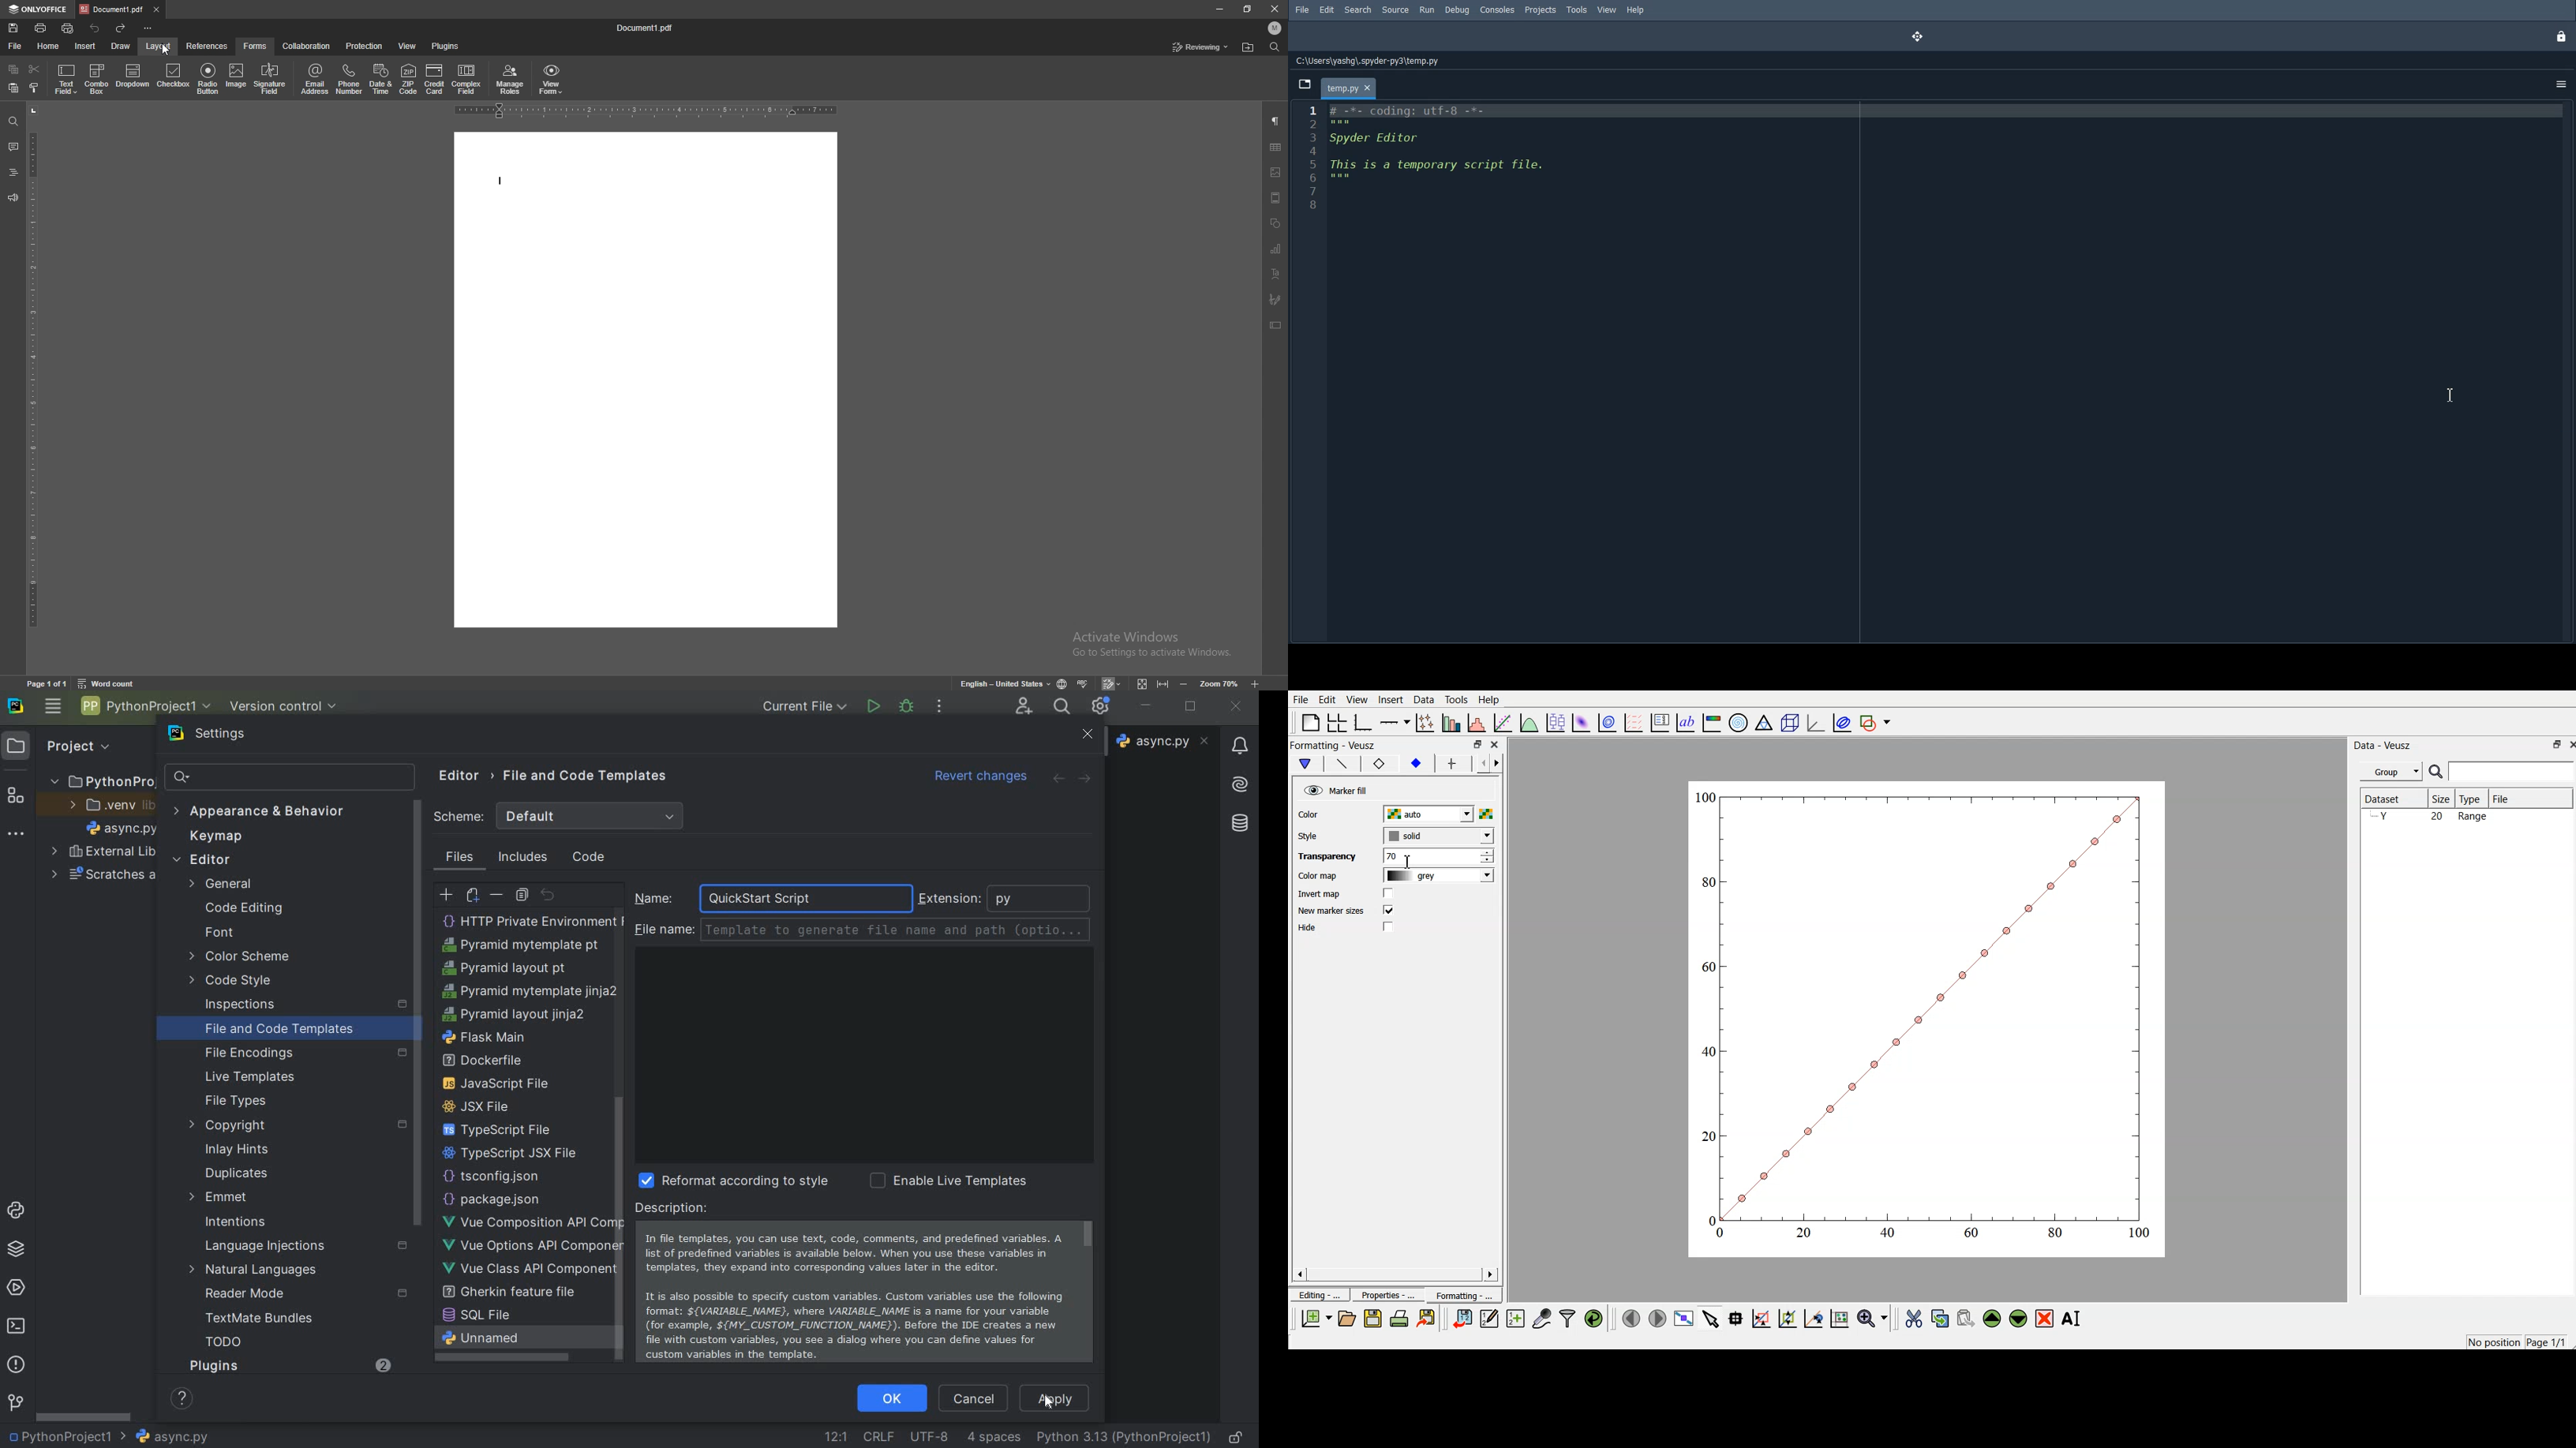 The width and height of the screenshot is (2576, 1456). Describe the element at coordinates (1275, 147) in the screenshot. I see `table` at that location.